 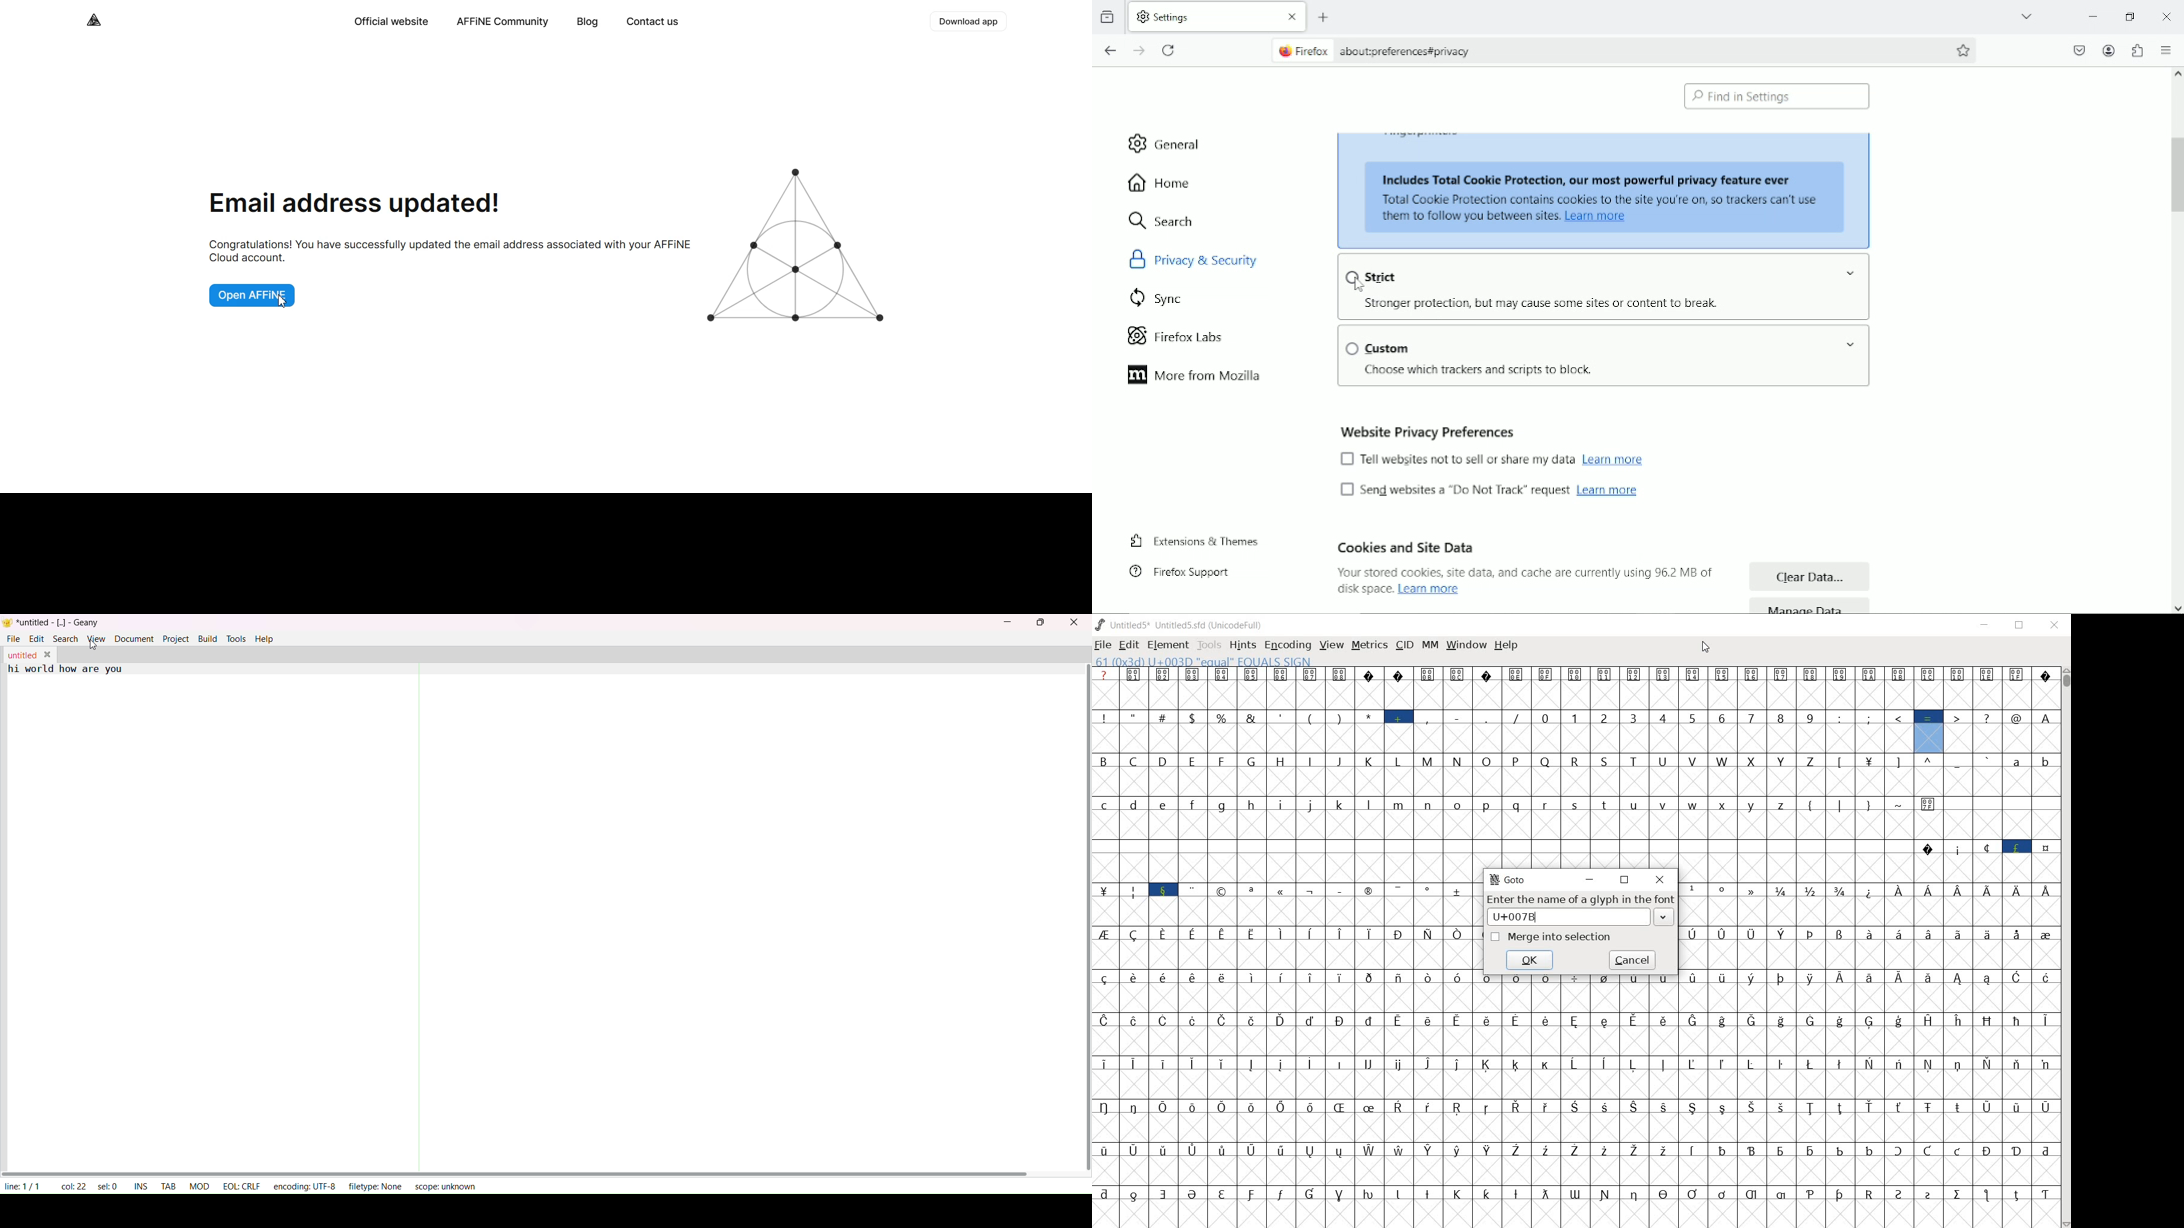 What do you see at coordinates (255, 295) in the screenshot?
I see `Open AFFiNE ` at bounding box center [255, 295].